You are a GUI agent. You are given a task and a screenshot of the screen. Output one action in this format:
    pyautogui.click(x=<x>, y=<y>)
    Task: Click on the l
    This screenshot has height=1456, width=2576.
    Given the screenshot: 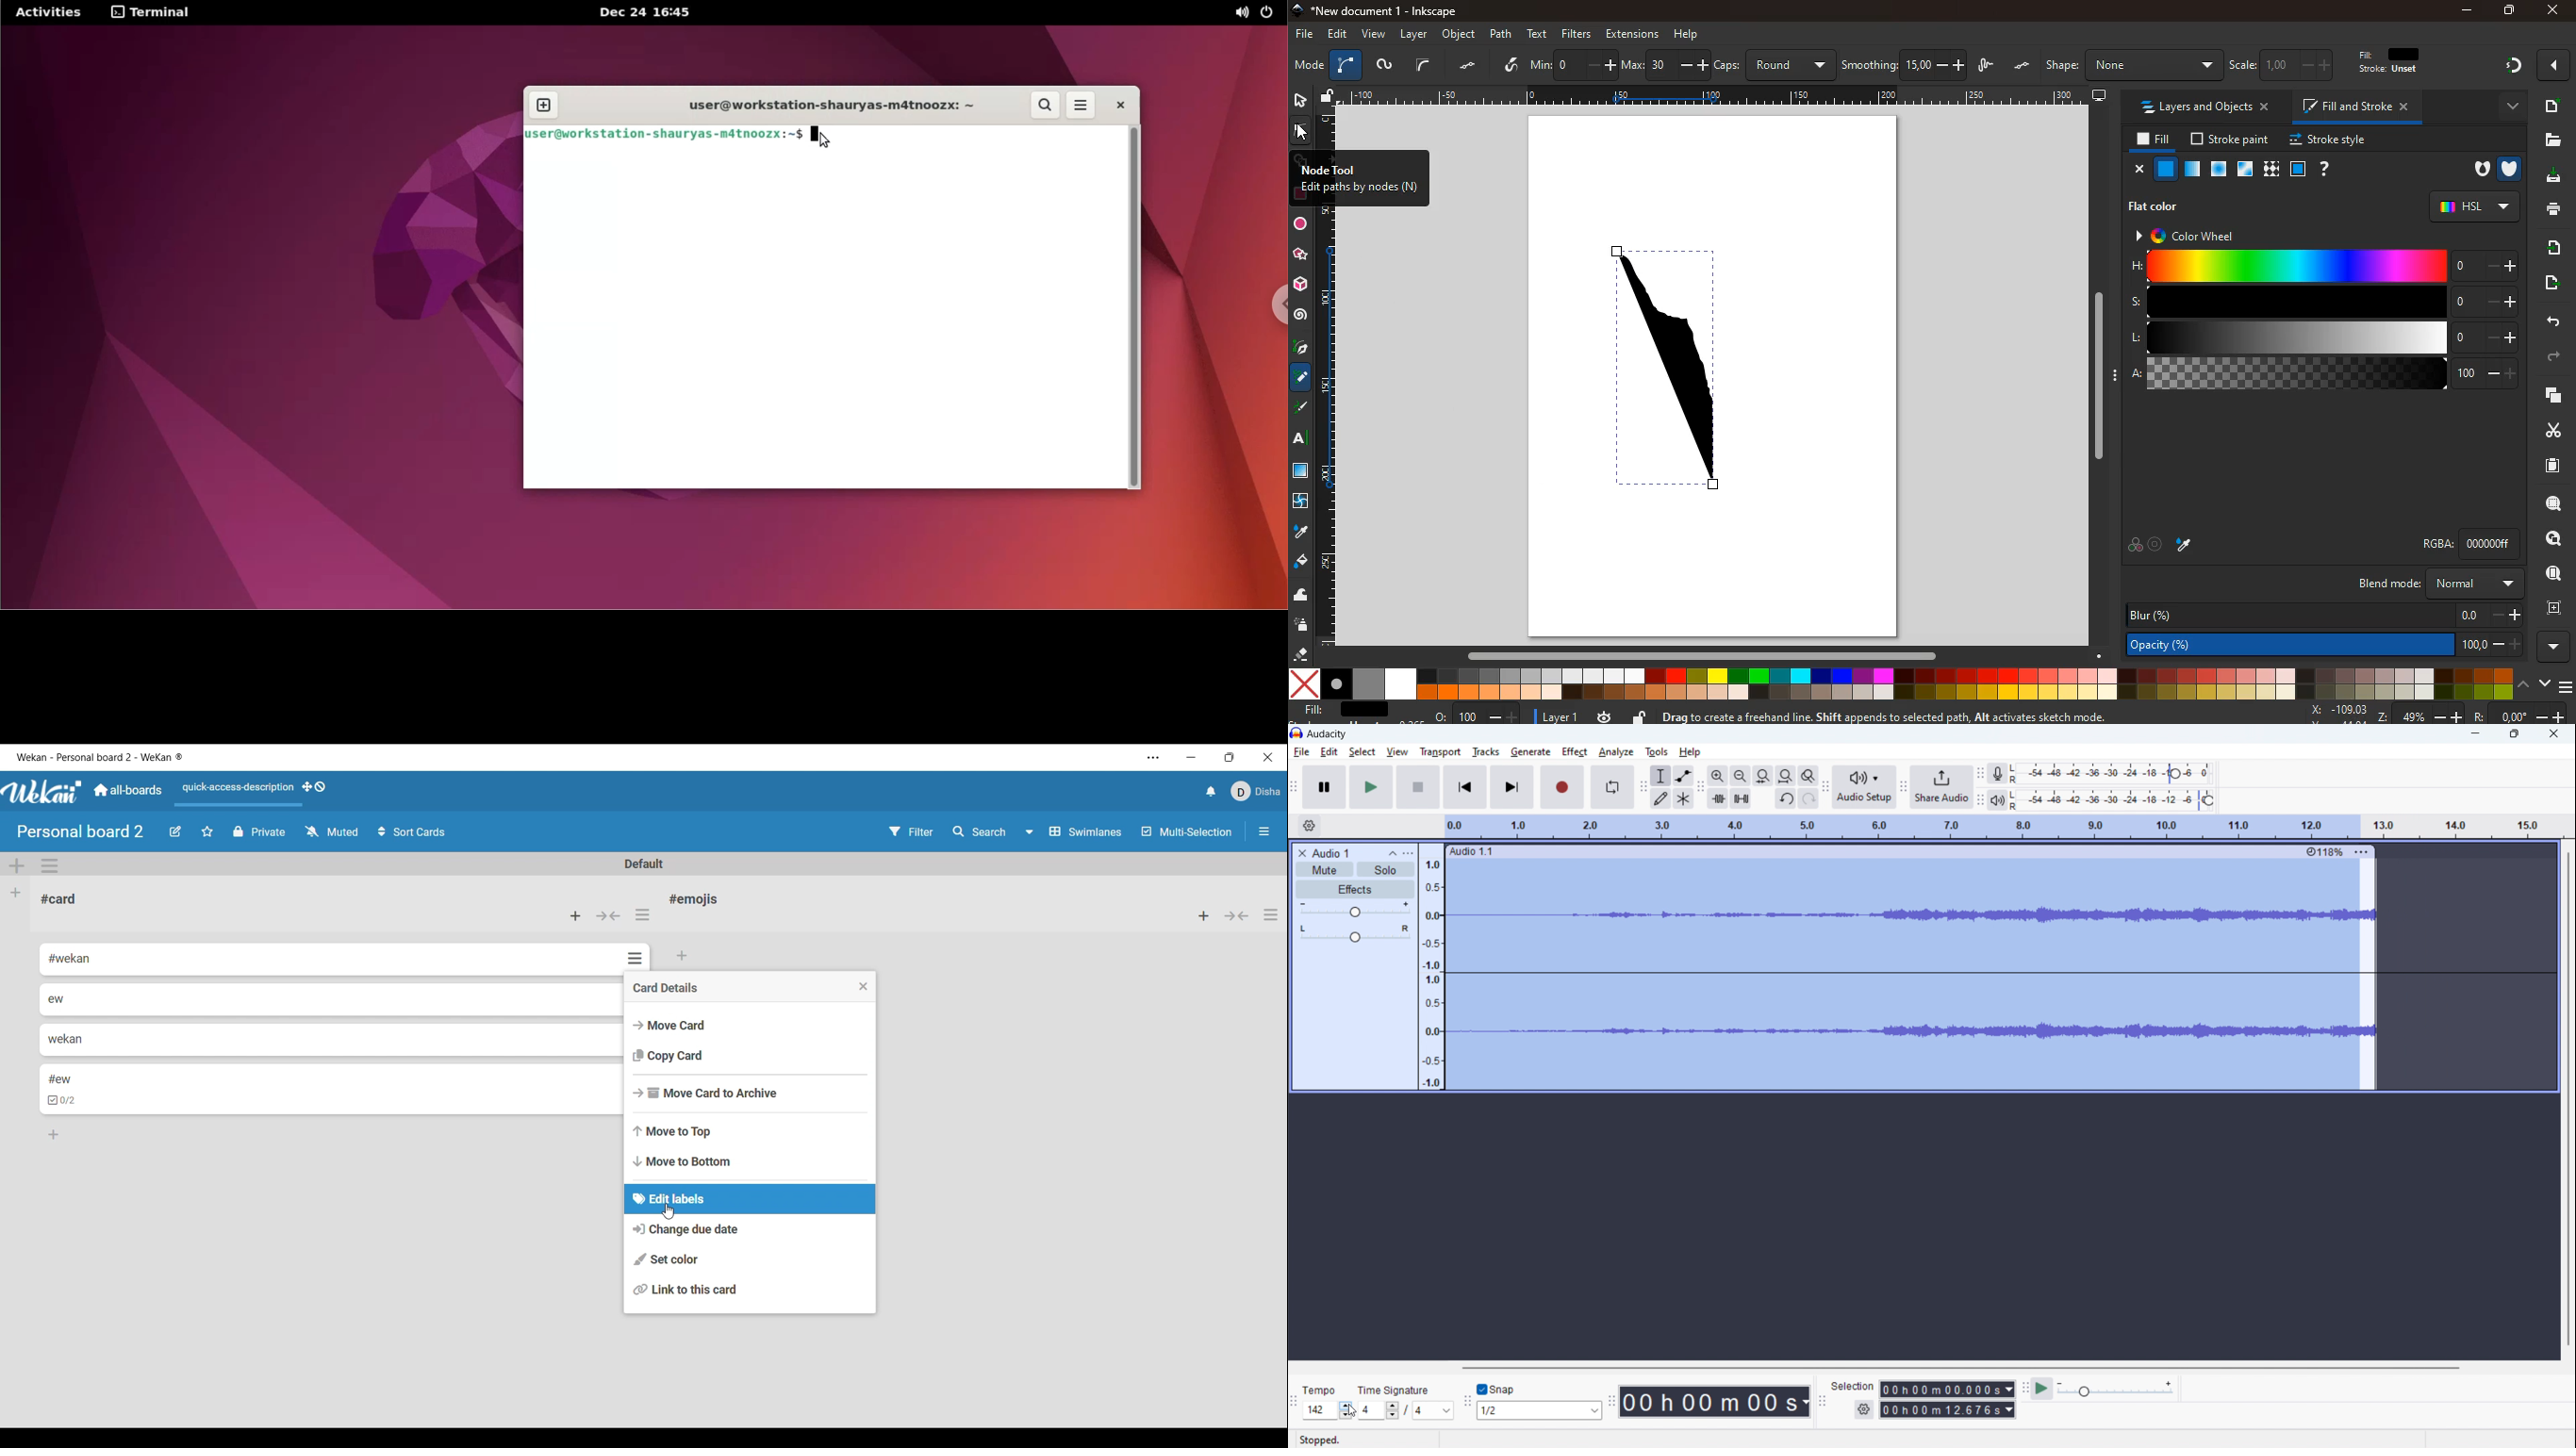 What is the action you would take?
    pyautogui.click(x=2320, y=337)
    